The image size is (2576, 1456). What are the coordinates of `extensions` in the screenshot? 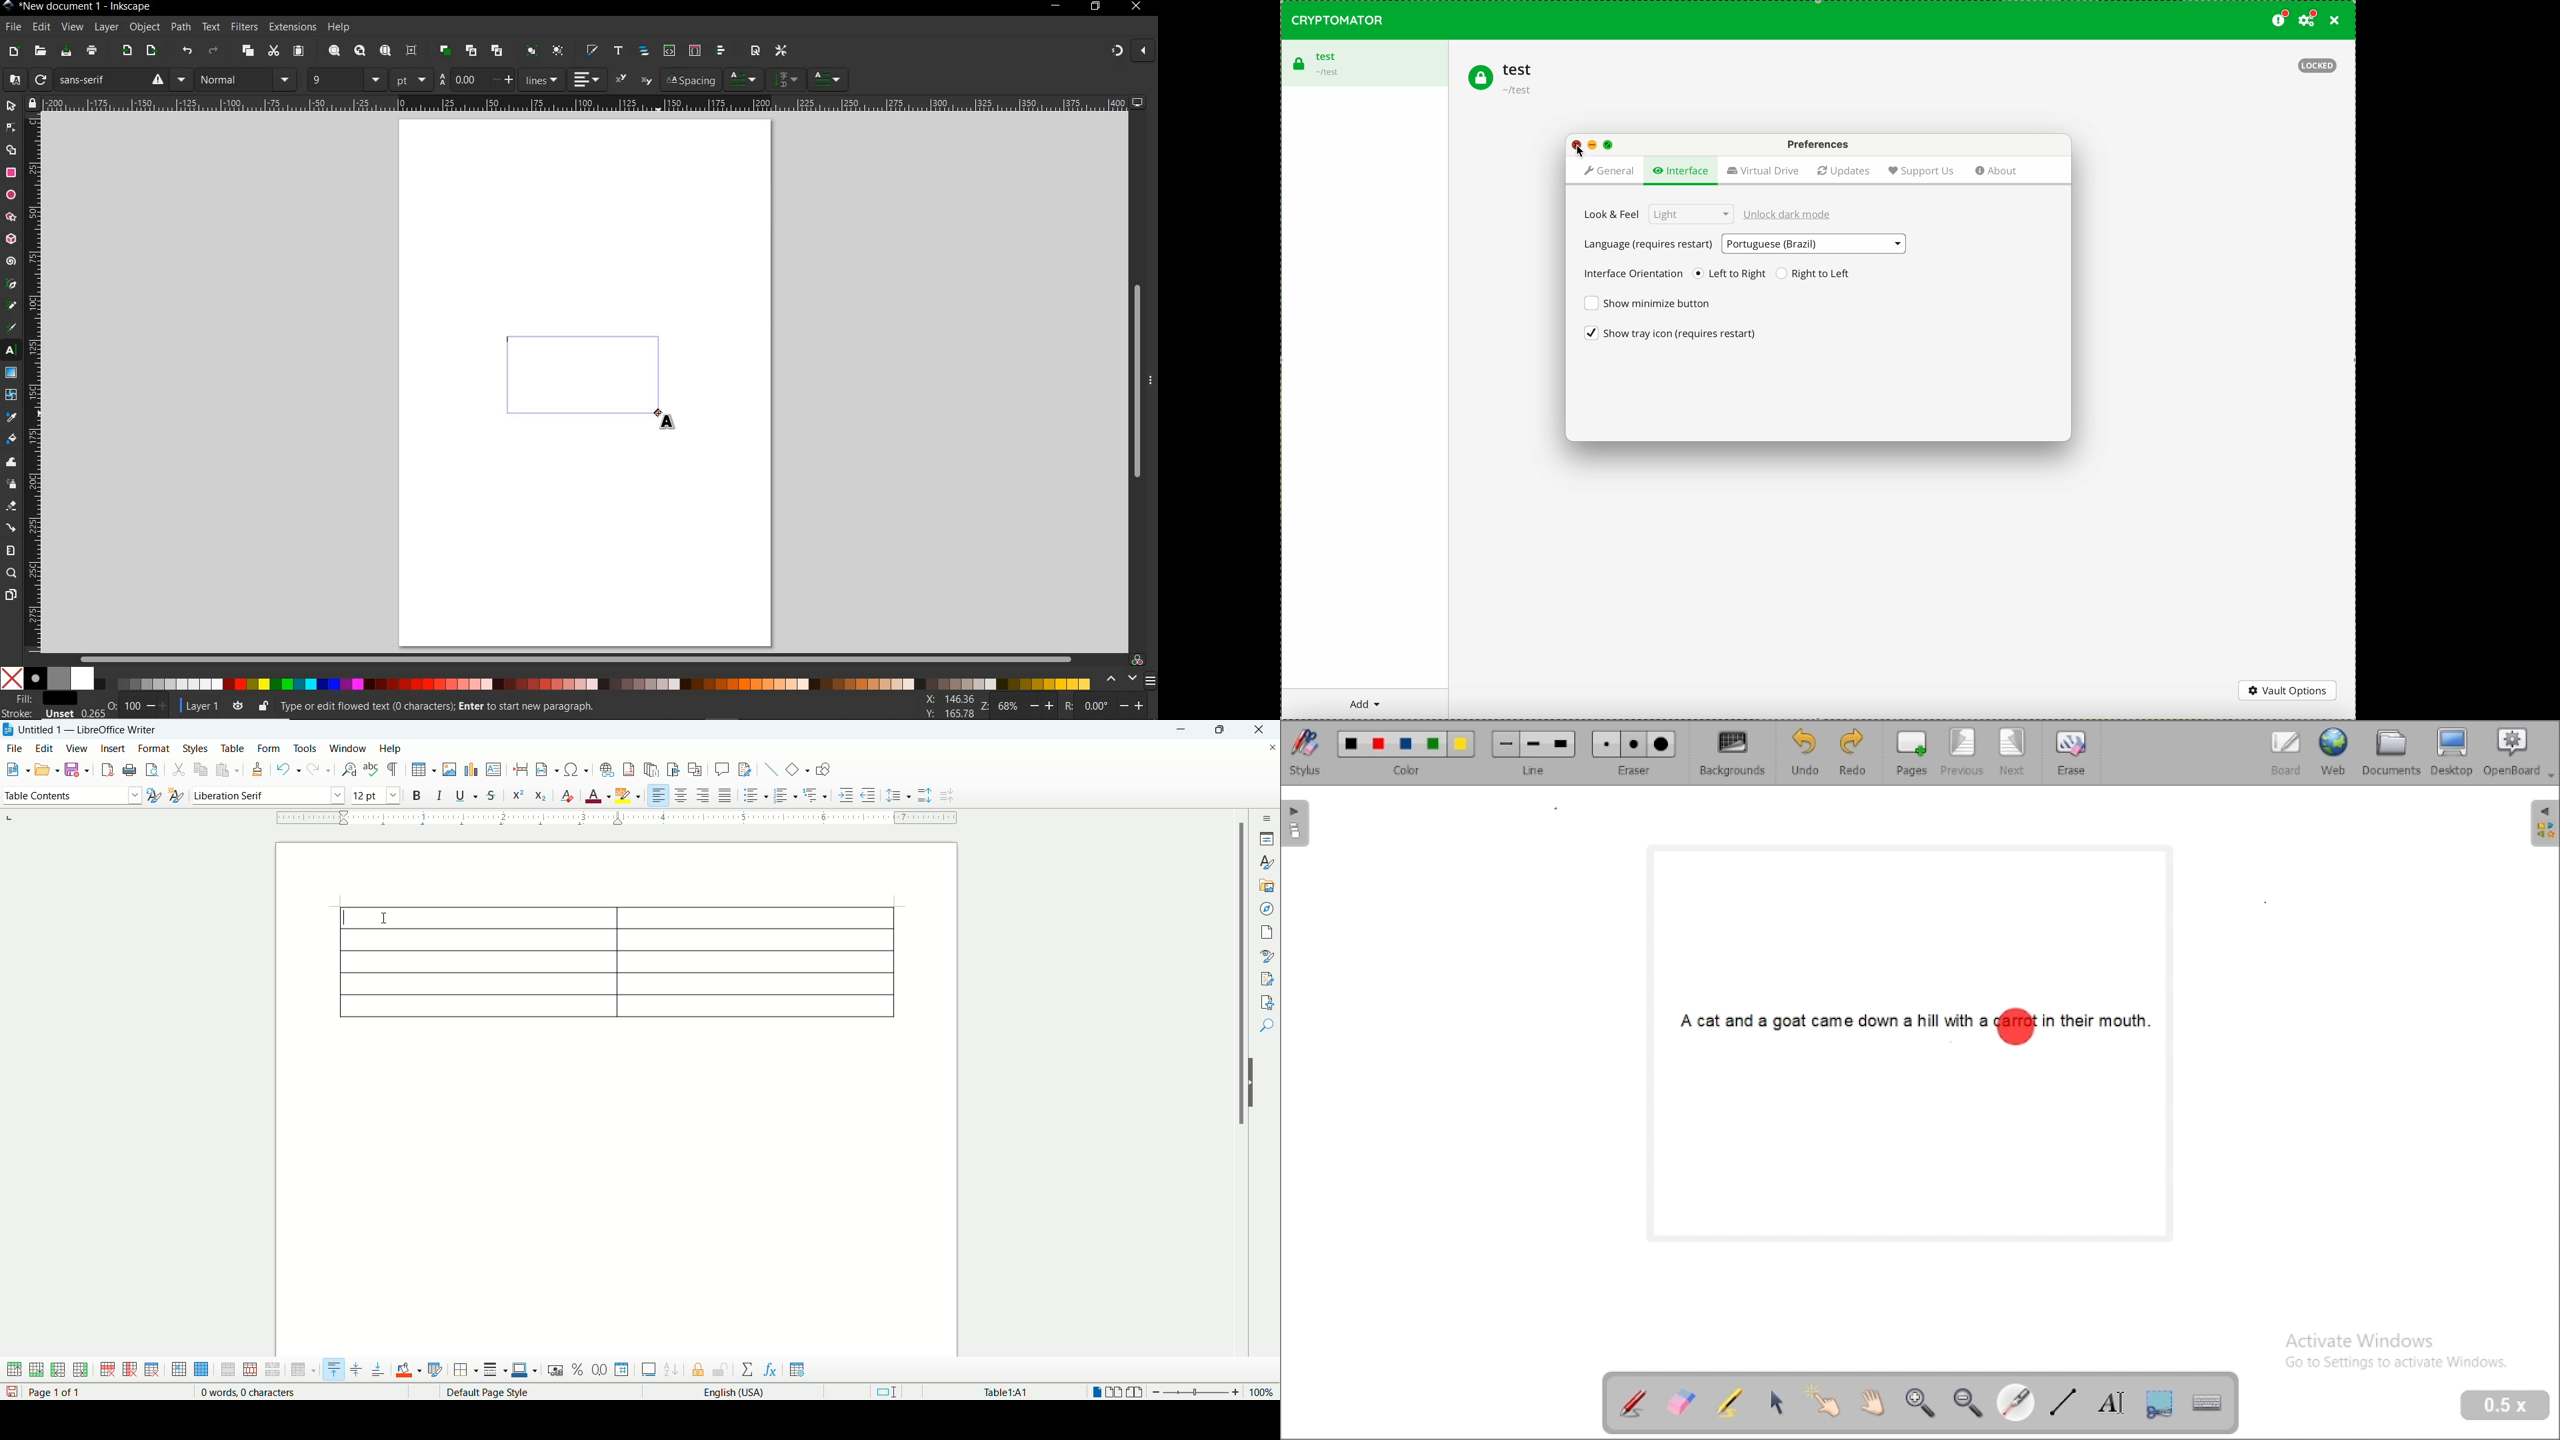 It's located at (292, 28).